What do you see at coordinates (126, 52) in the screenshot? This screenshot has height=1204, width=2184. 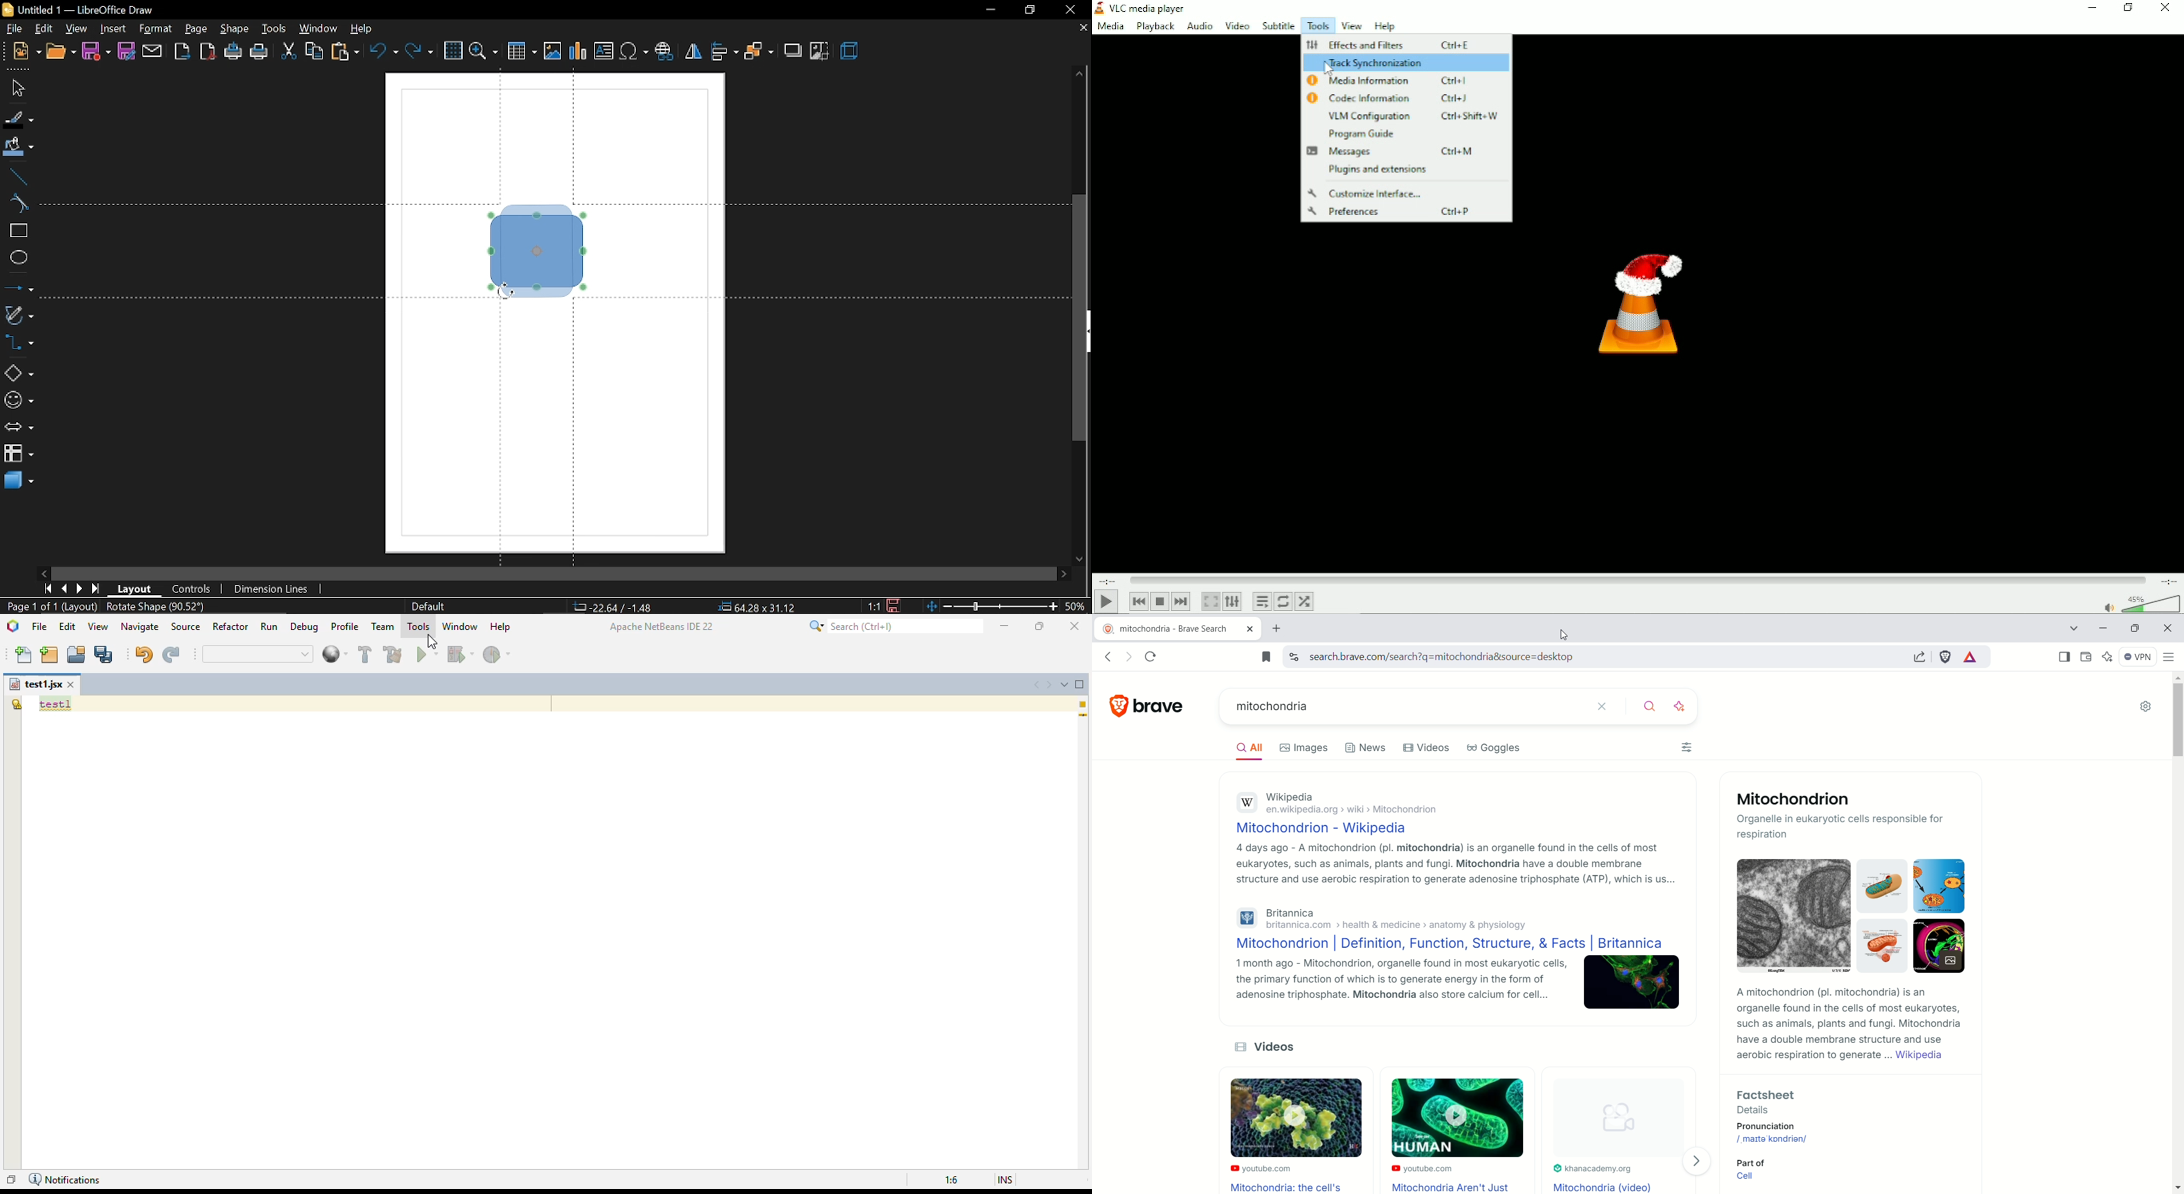 I see `save as` at bounding box center [126, 52].